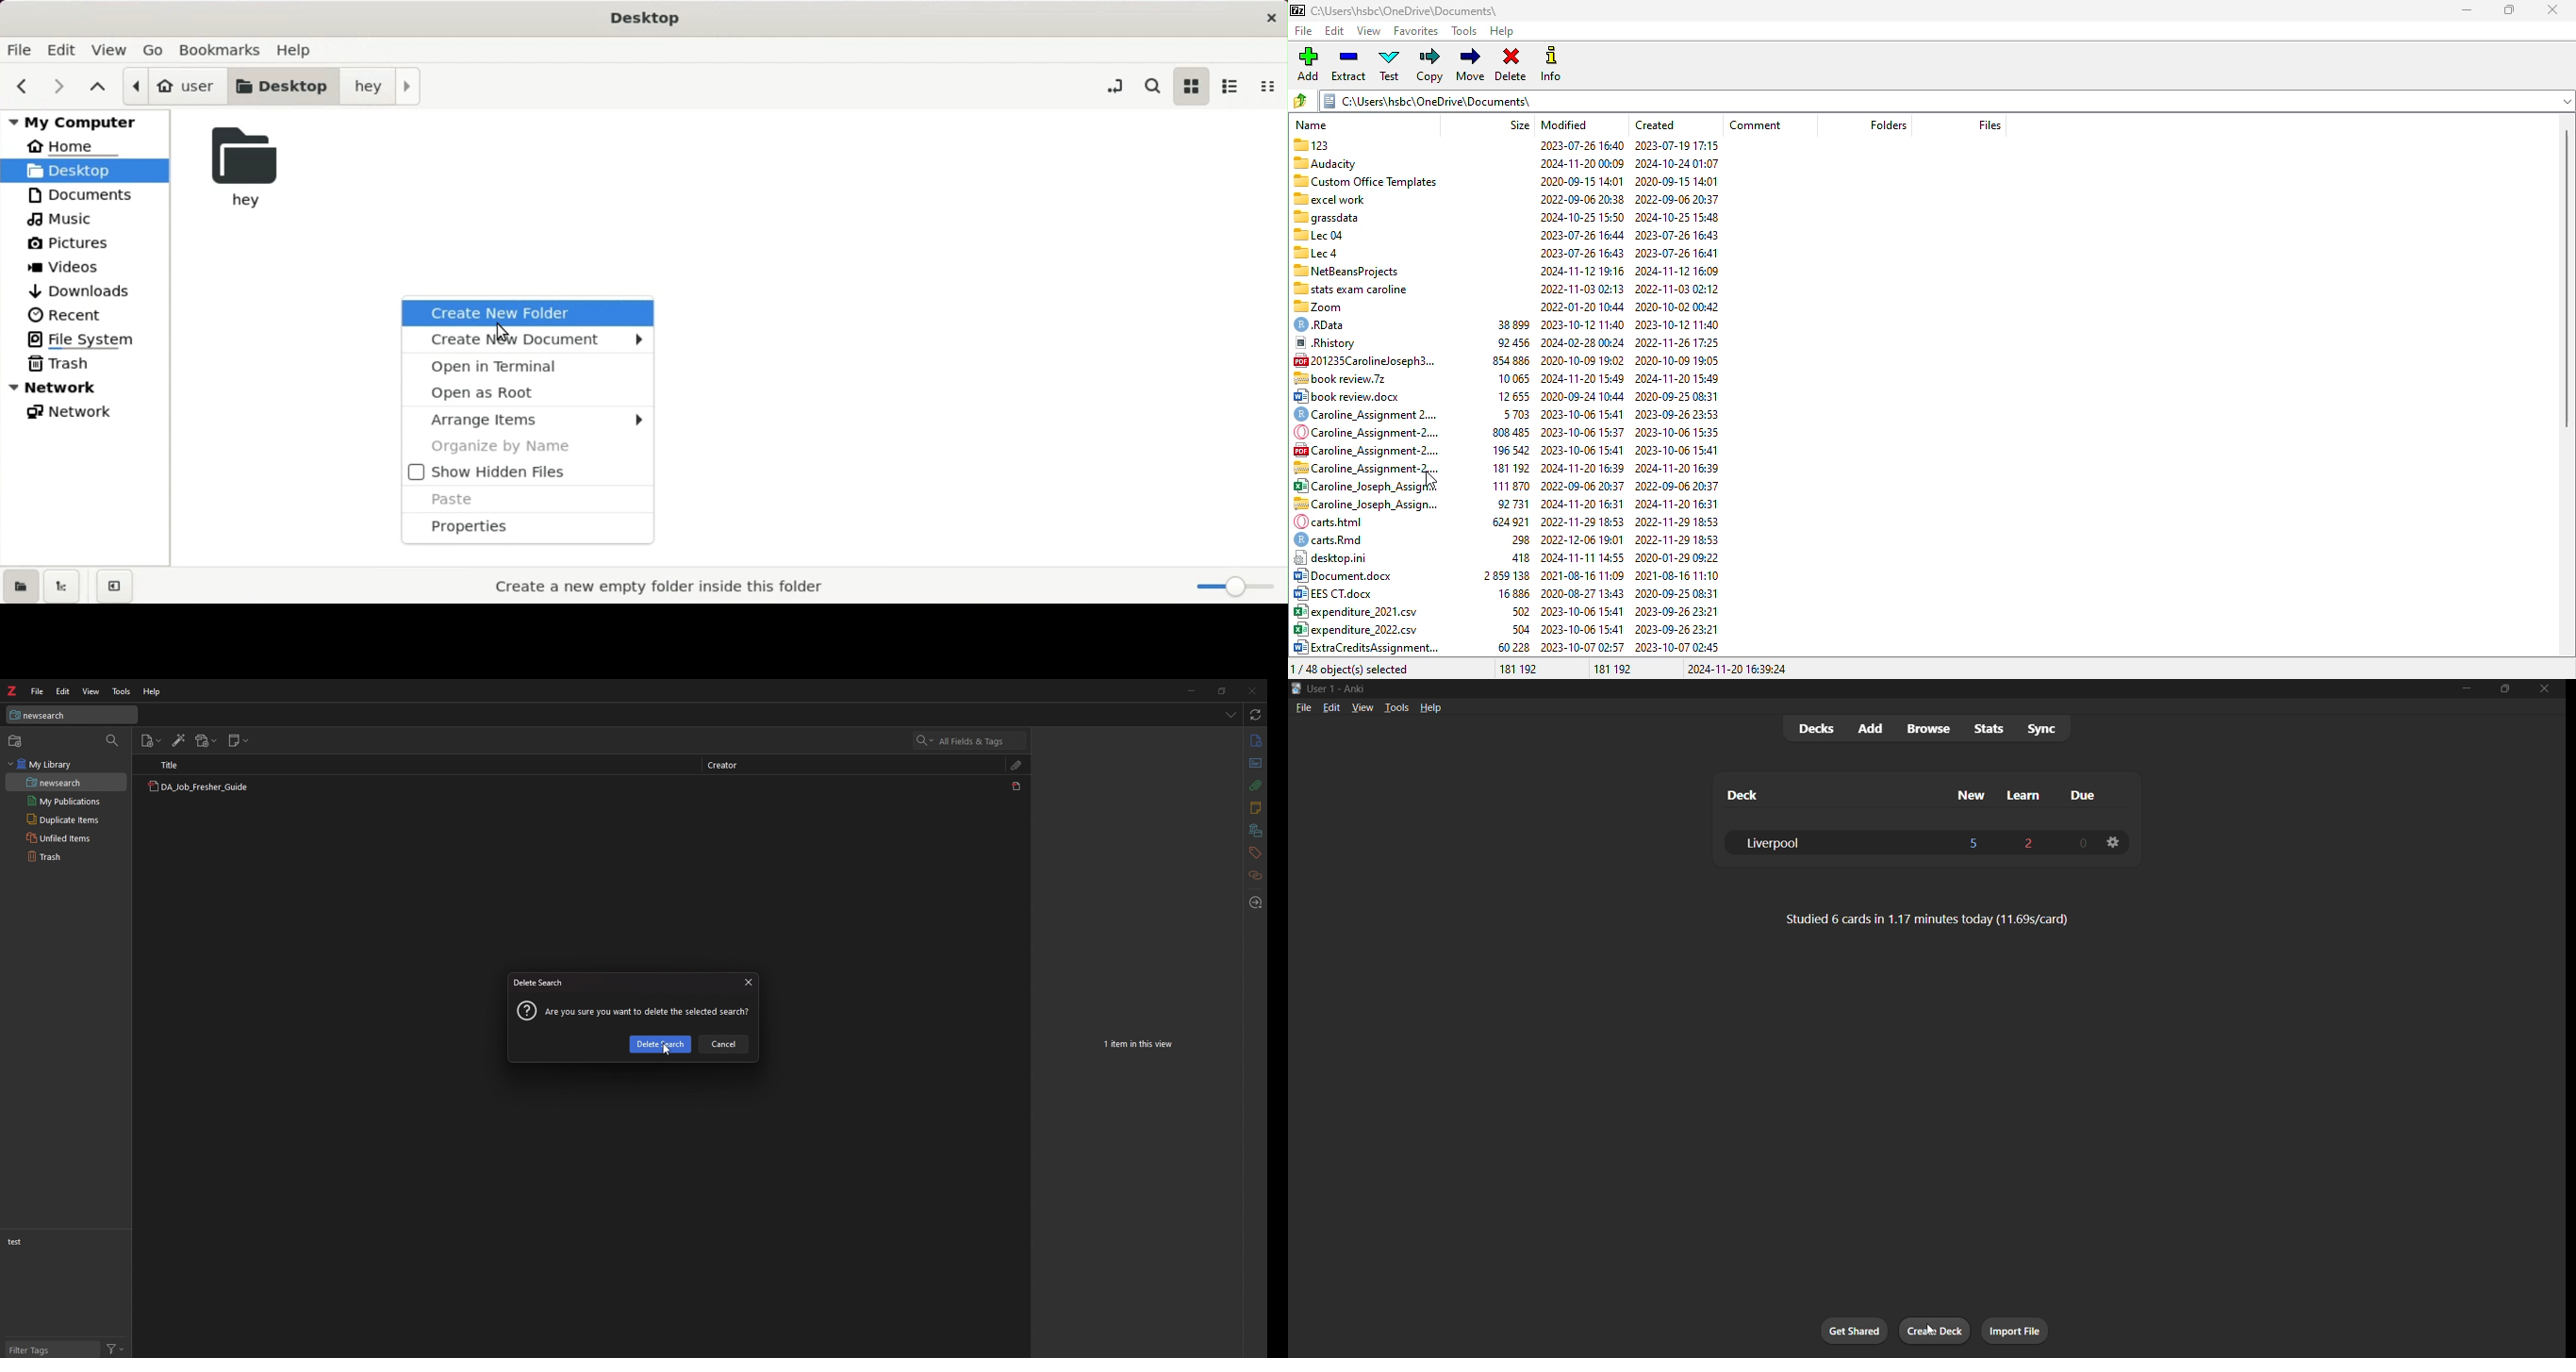 The height and width of the screenshot is (1372, 2576). Describe the element at coordinates (724, 766) in the screenshot. I see `creator` at that location.